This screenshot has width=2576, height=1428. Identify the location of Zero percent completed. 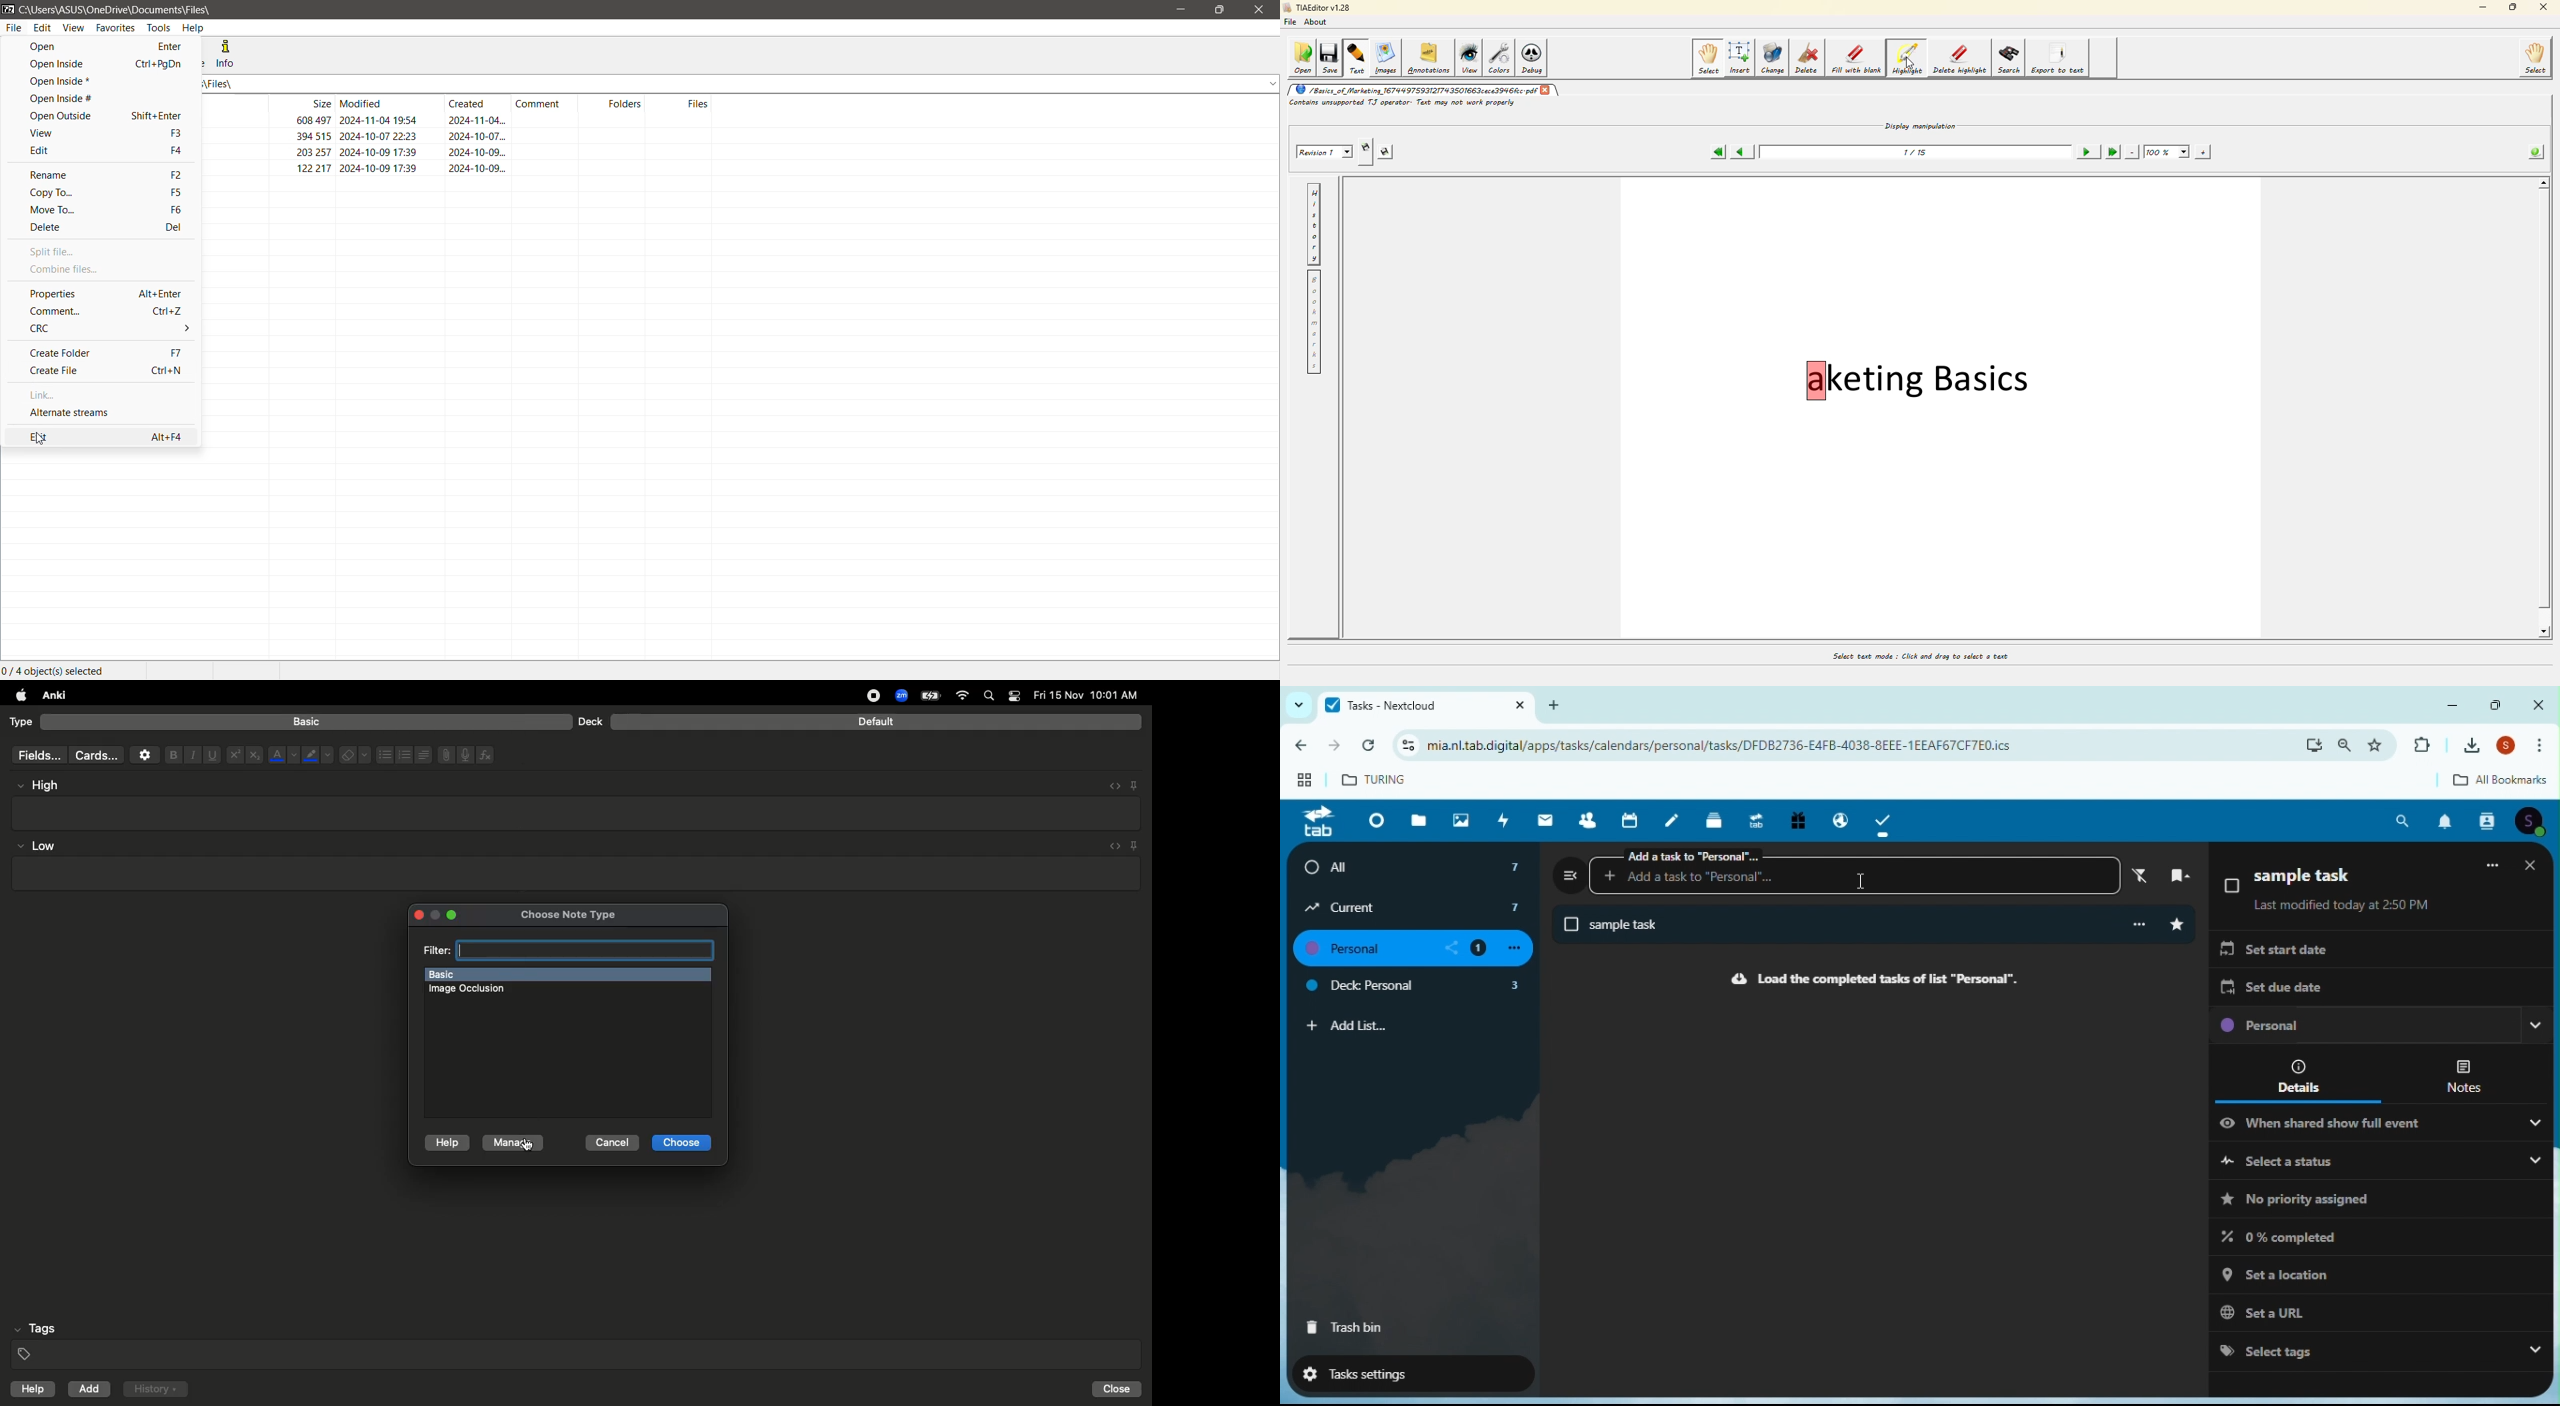
(2294, 1236).